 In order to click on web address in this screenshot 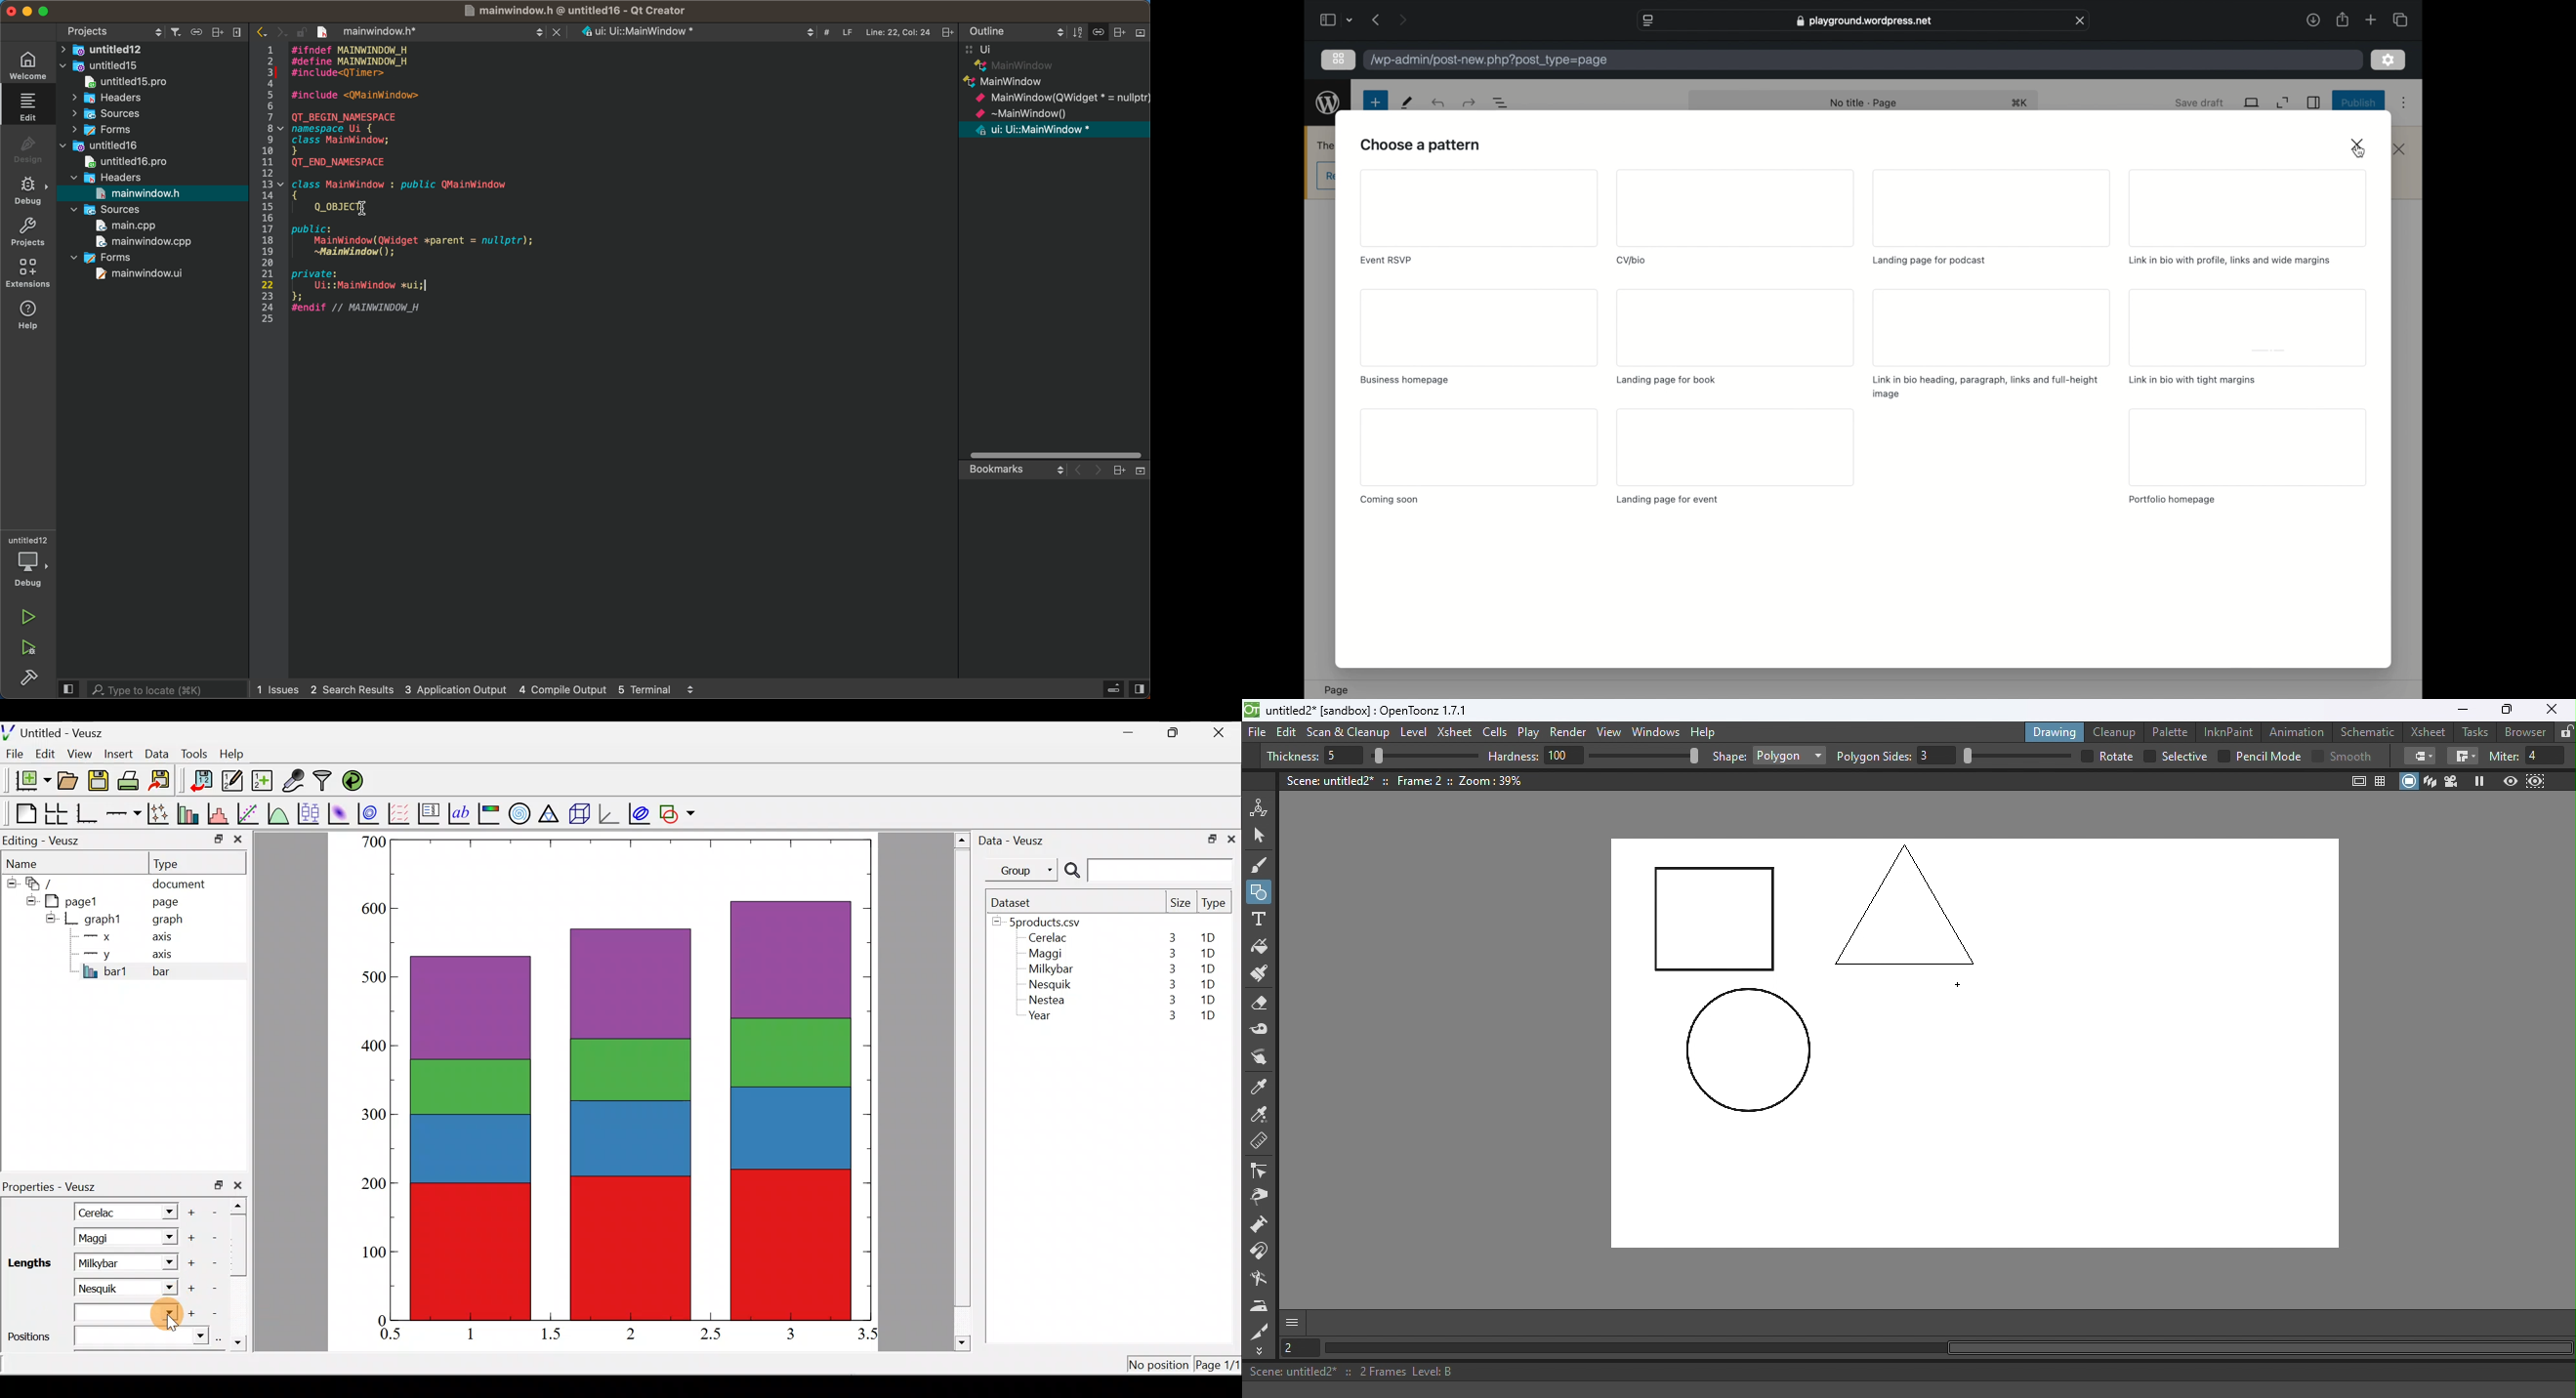, I will do `click(1864, 21)`.